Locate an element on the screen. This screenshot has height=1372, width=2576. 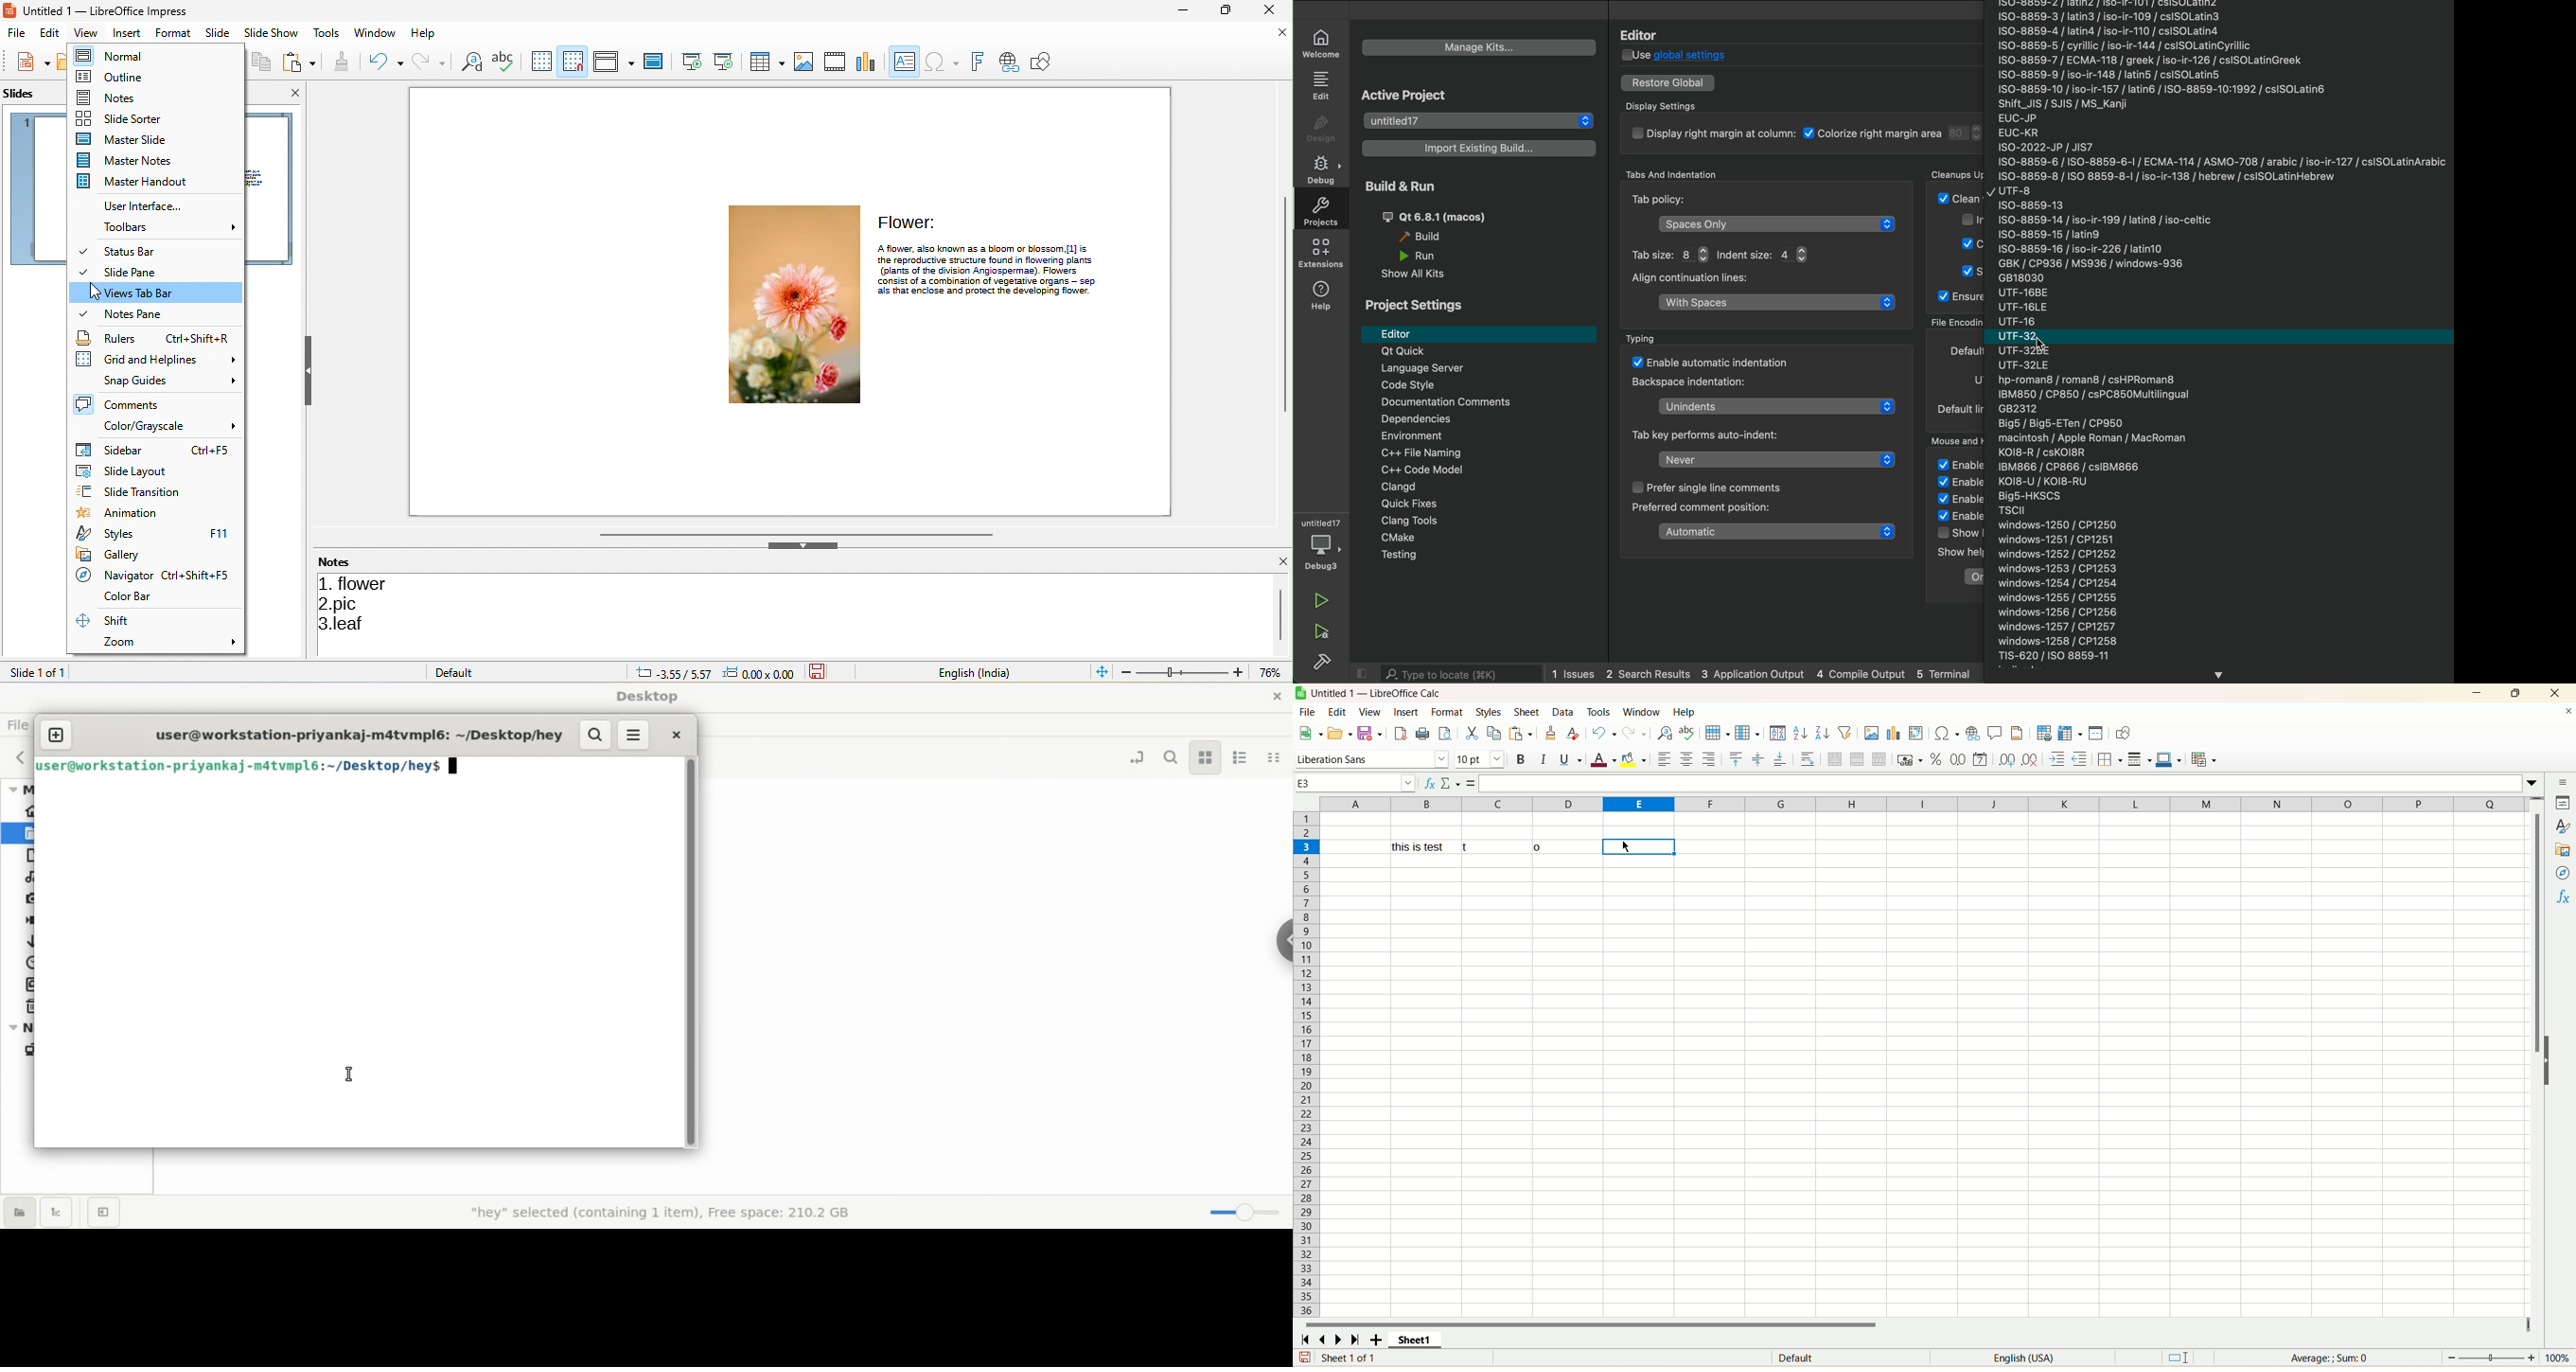
properties is located at coordinates (2565, 805).